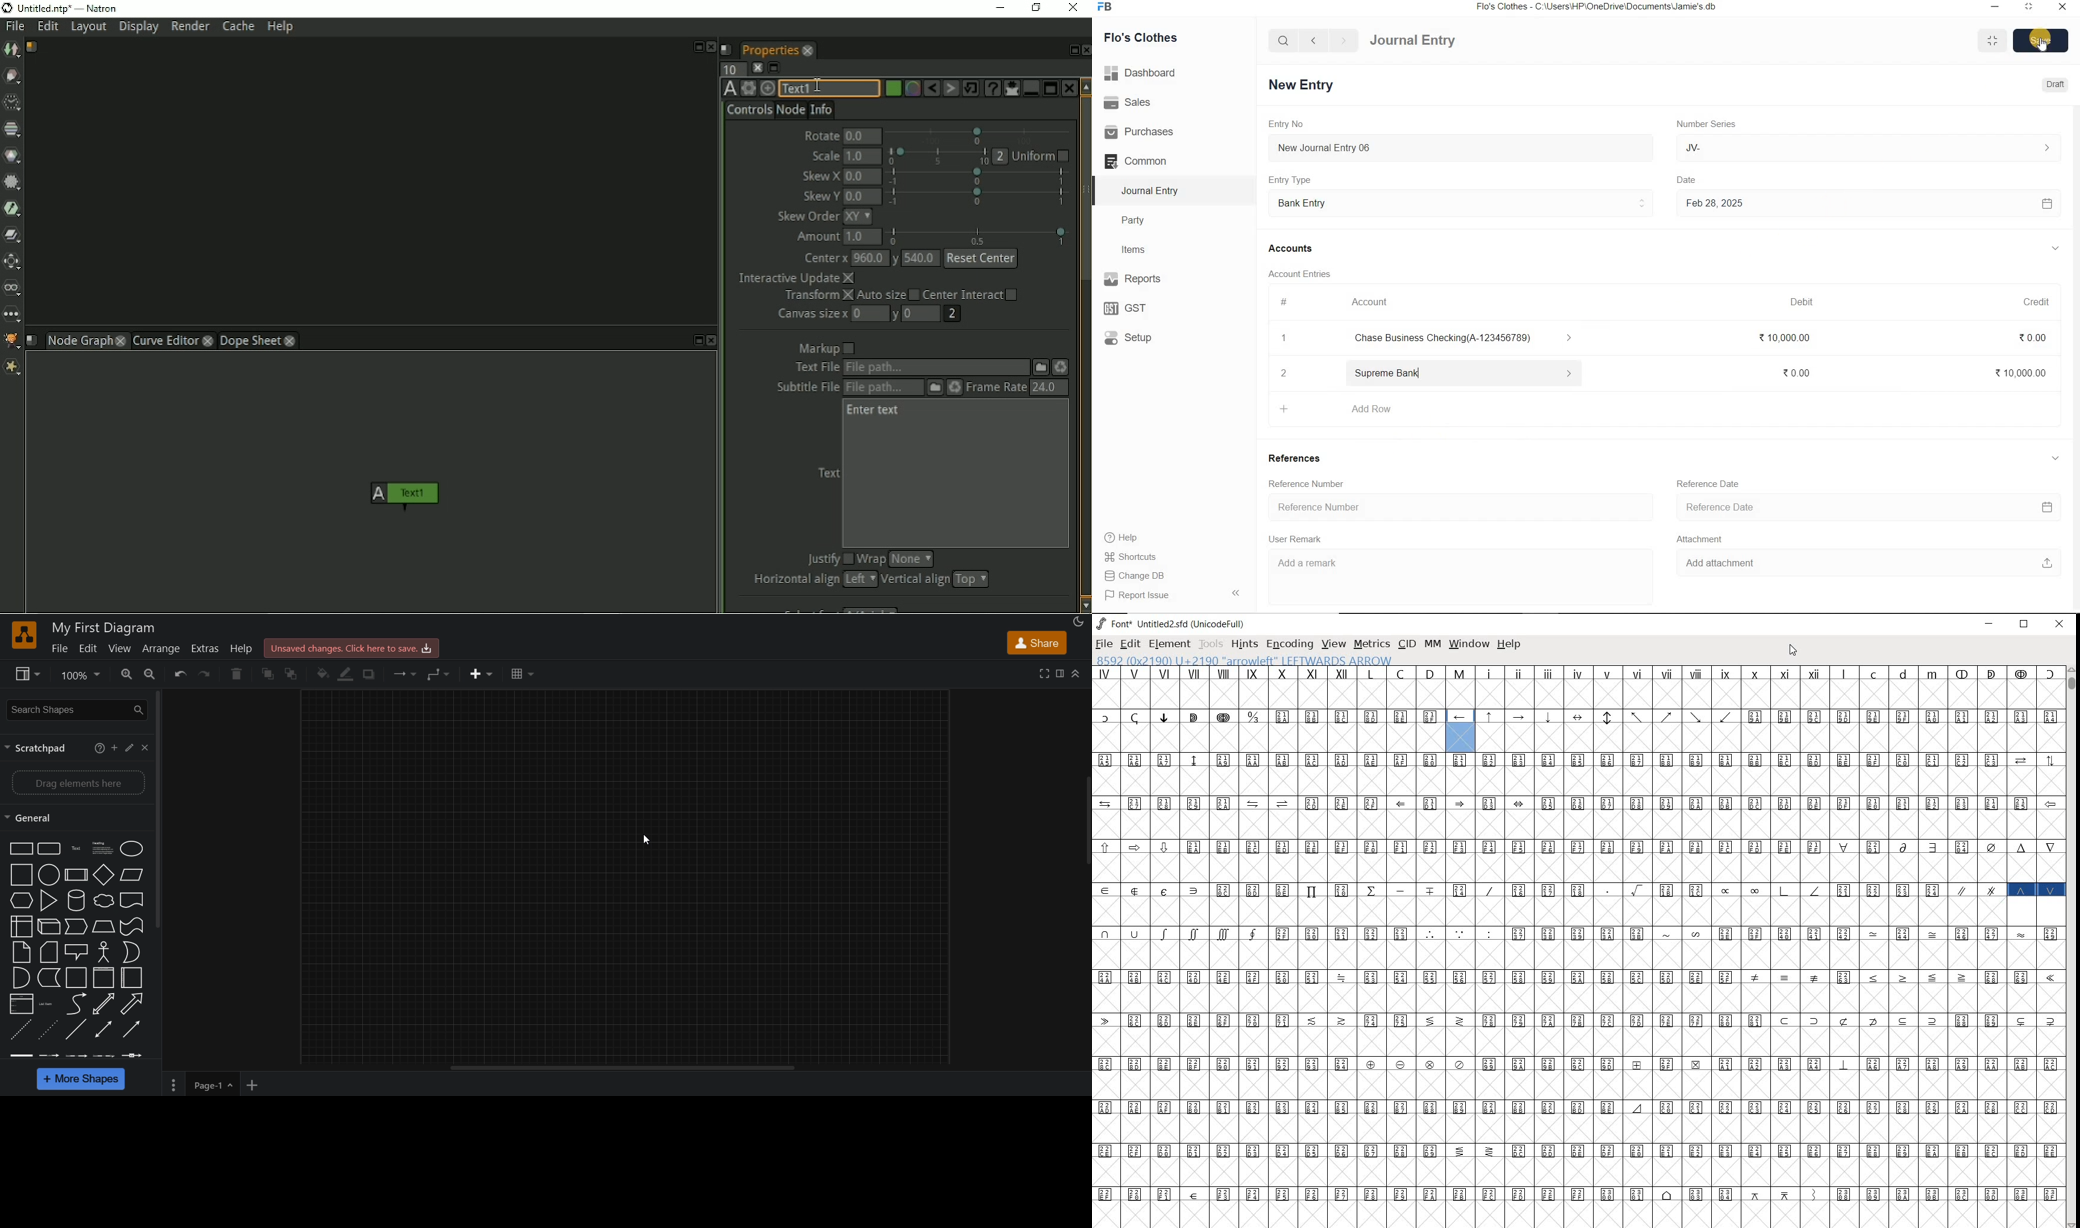 The width and height of the screenshot is (2100, 1232). Describe the element at coordinates (77, 951) in the screenshot. I see `shapes` at that location.